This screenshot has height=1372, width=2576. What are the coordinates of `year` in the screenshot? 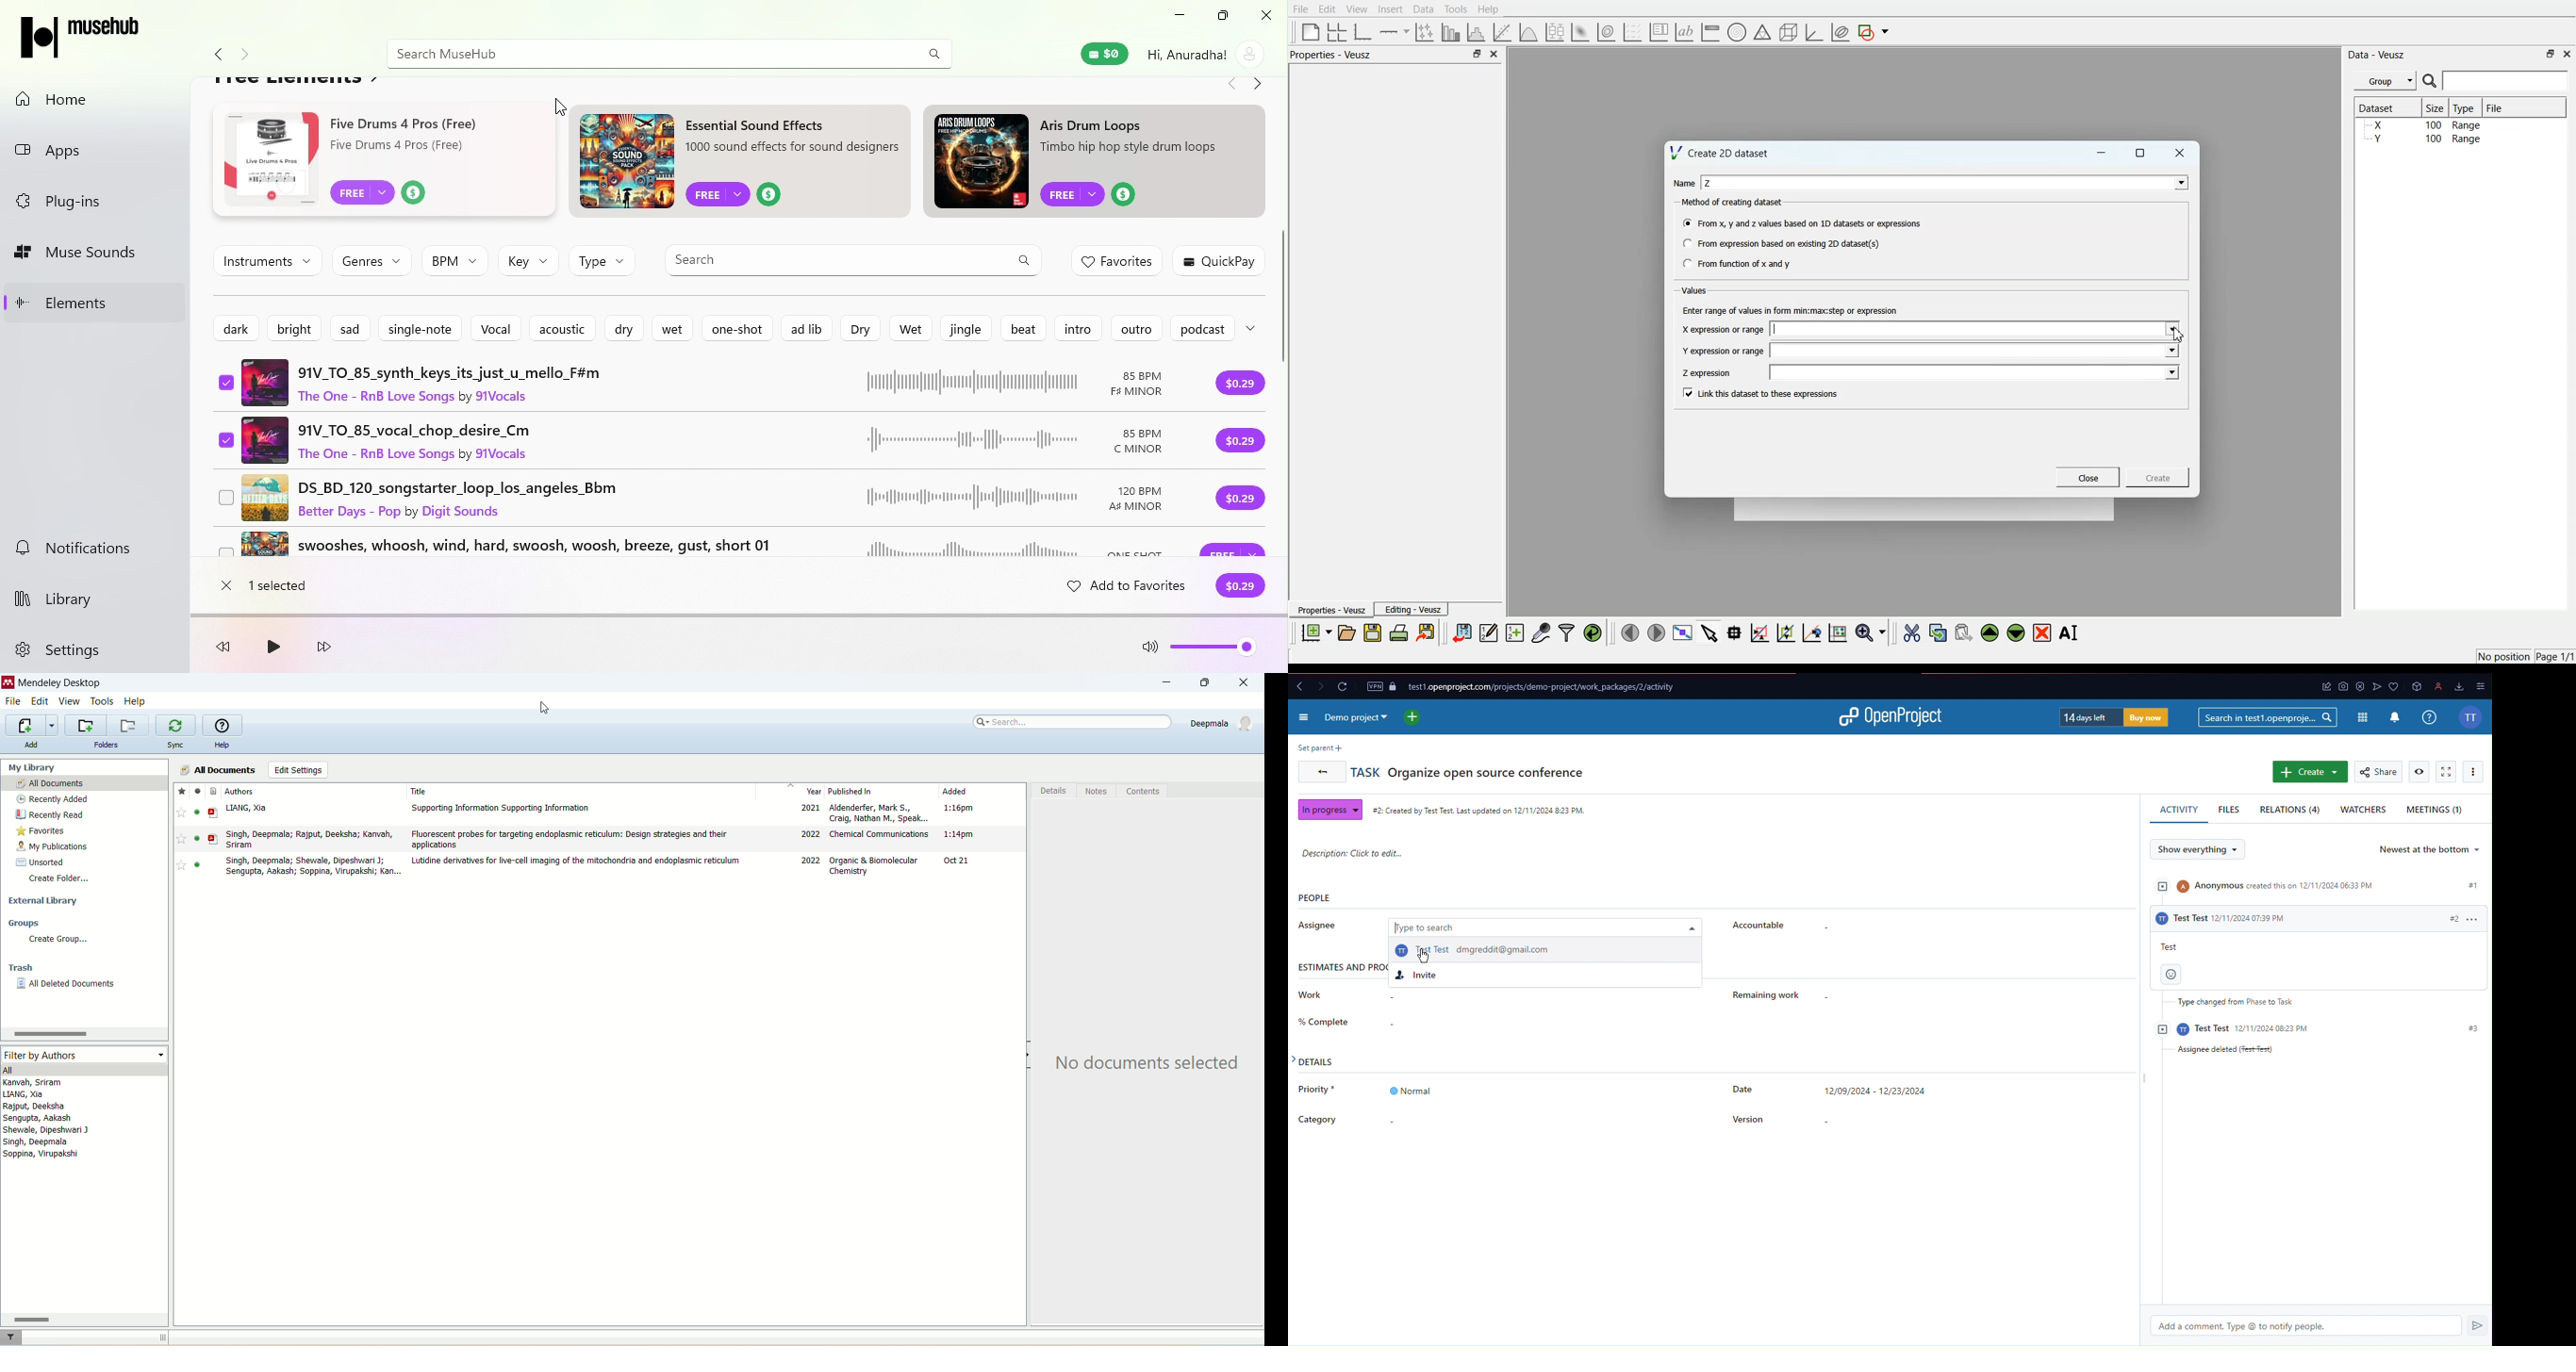 It's located at (789, 792).